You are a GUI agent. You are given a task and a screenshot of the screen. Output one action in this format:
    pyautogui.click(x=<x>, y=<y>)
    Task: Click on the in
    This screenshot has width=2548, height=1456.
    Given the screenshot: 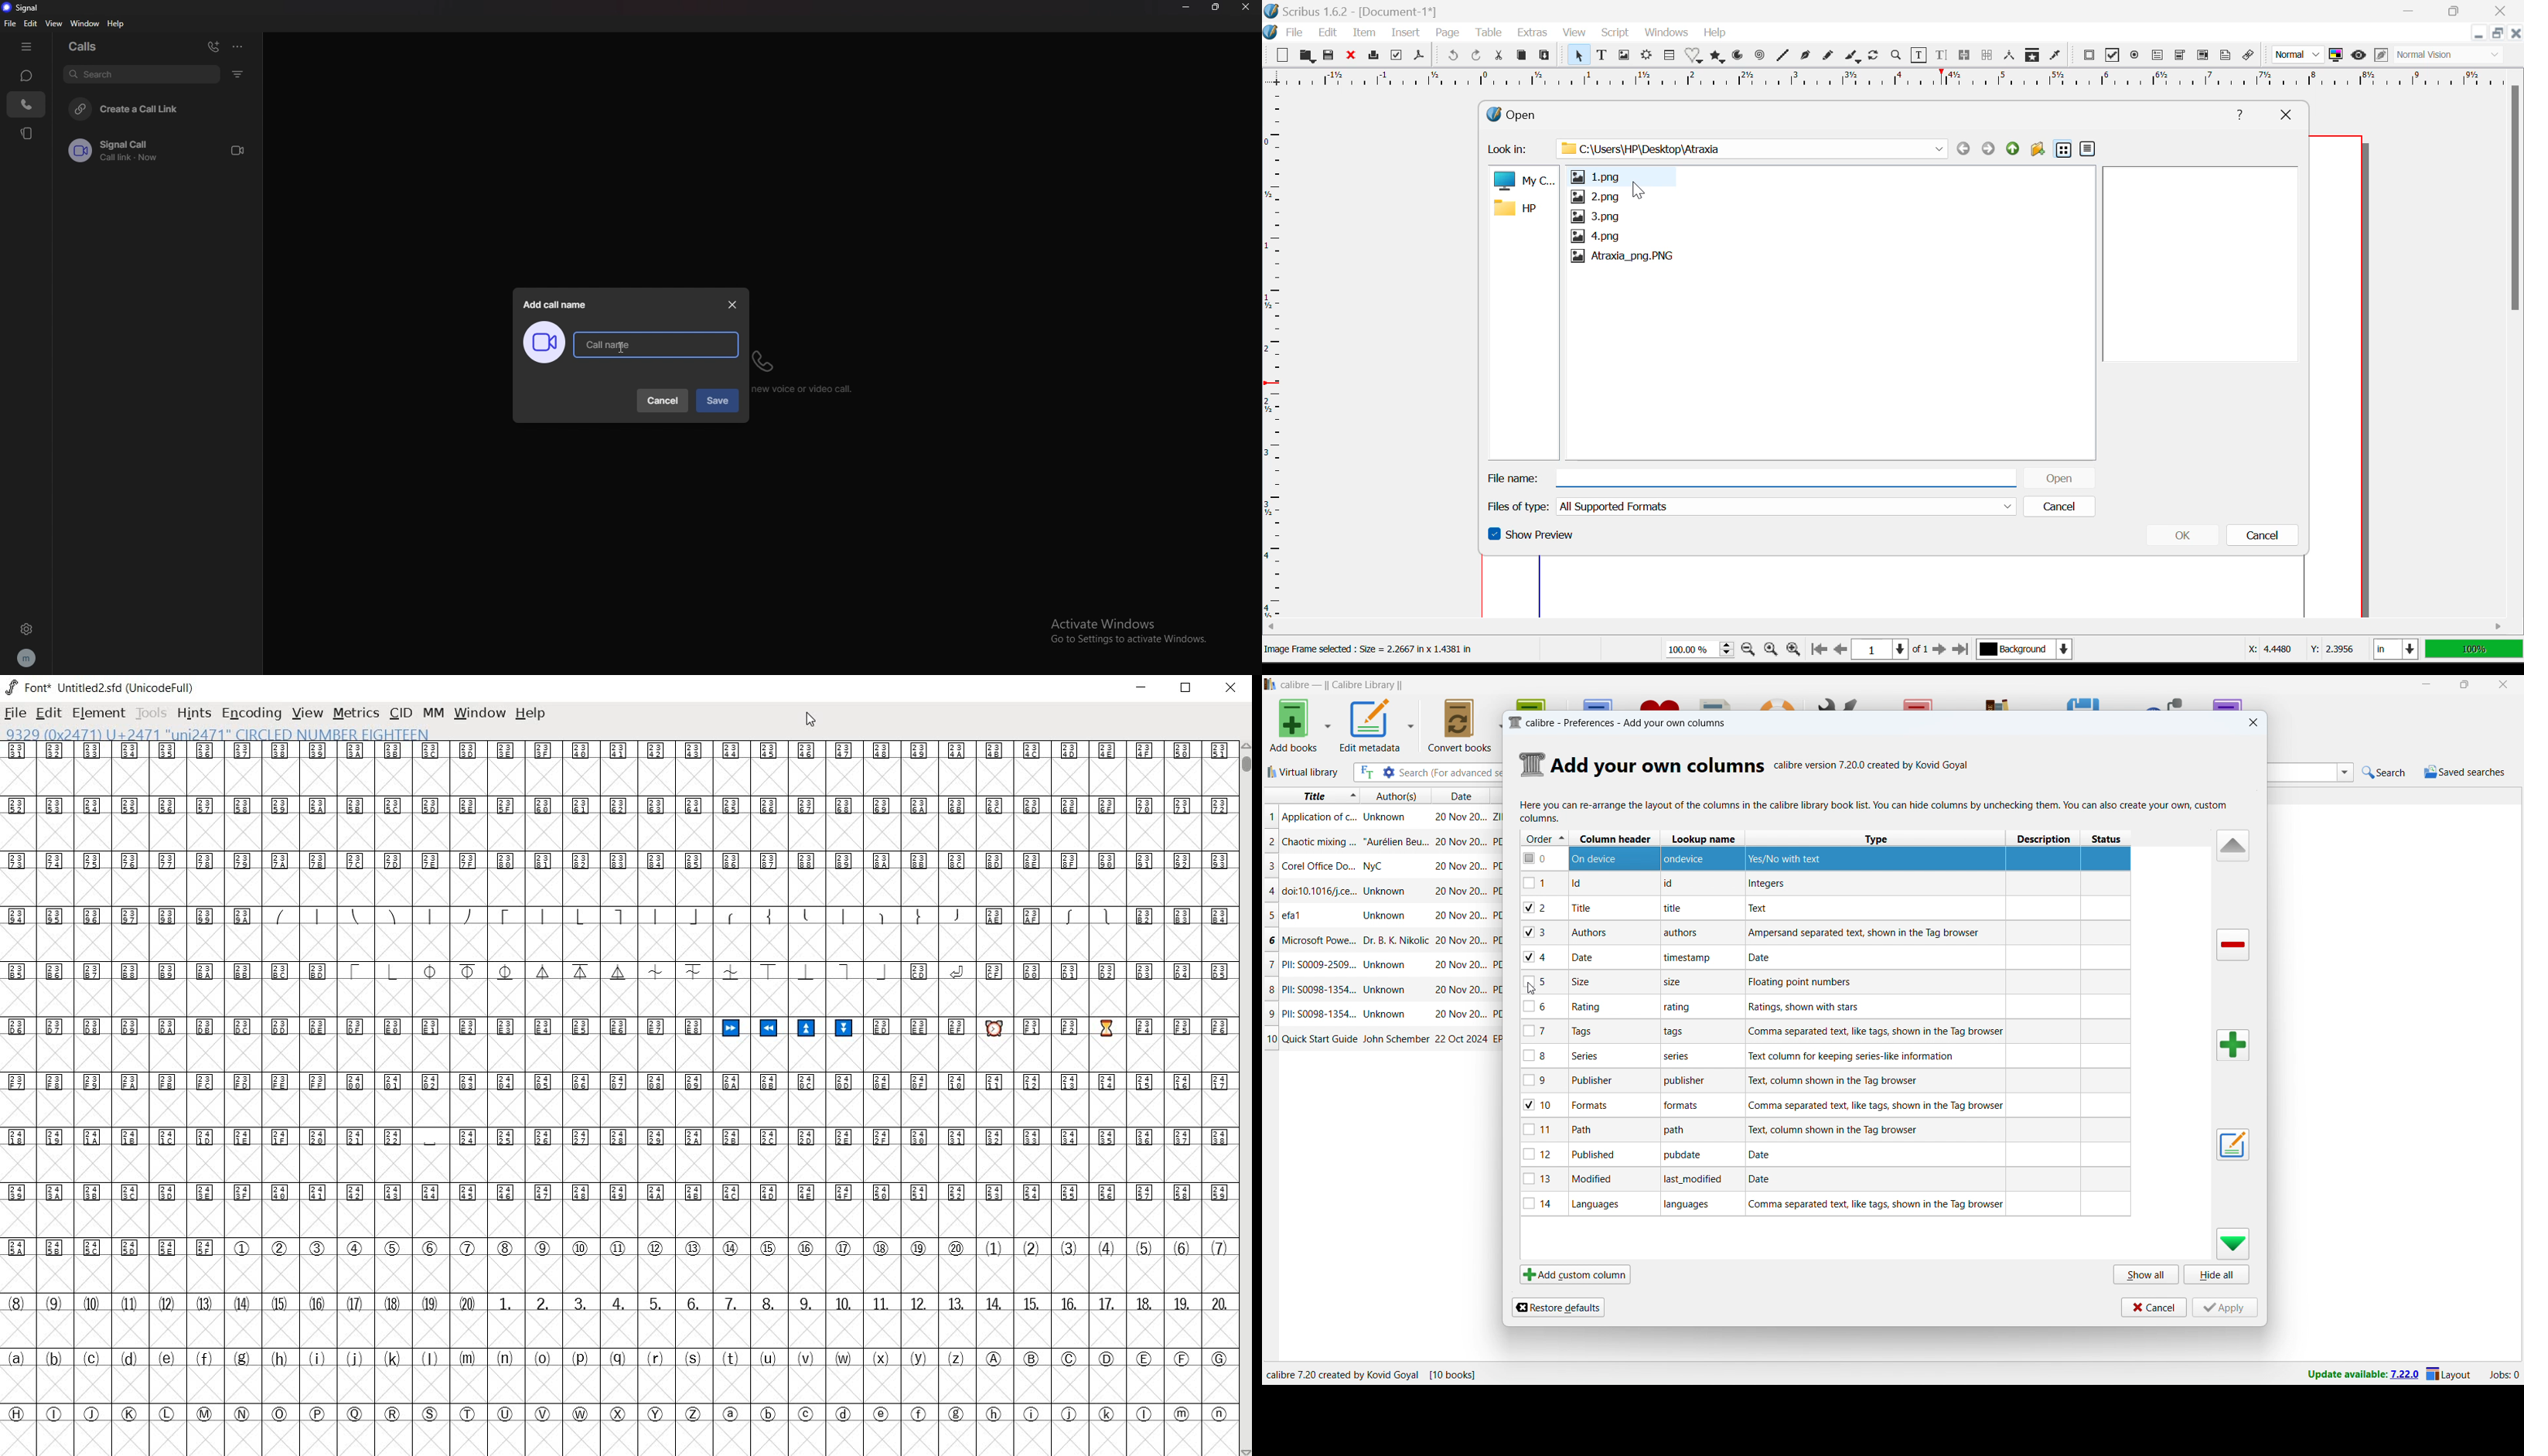 What is the action you would take?
    pyautogui.click(x=2394, y=649)
    